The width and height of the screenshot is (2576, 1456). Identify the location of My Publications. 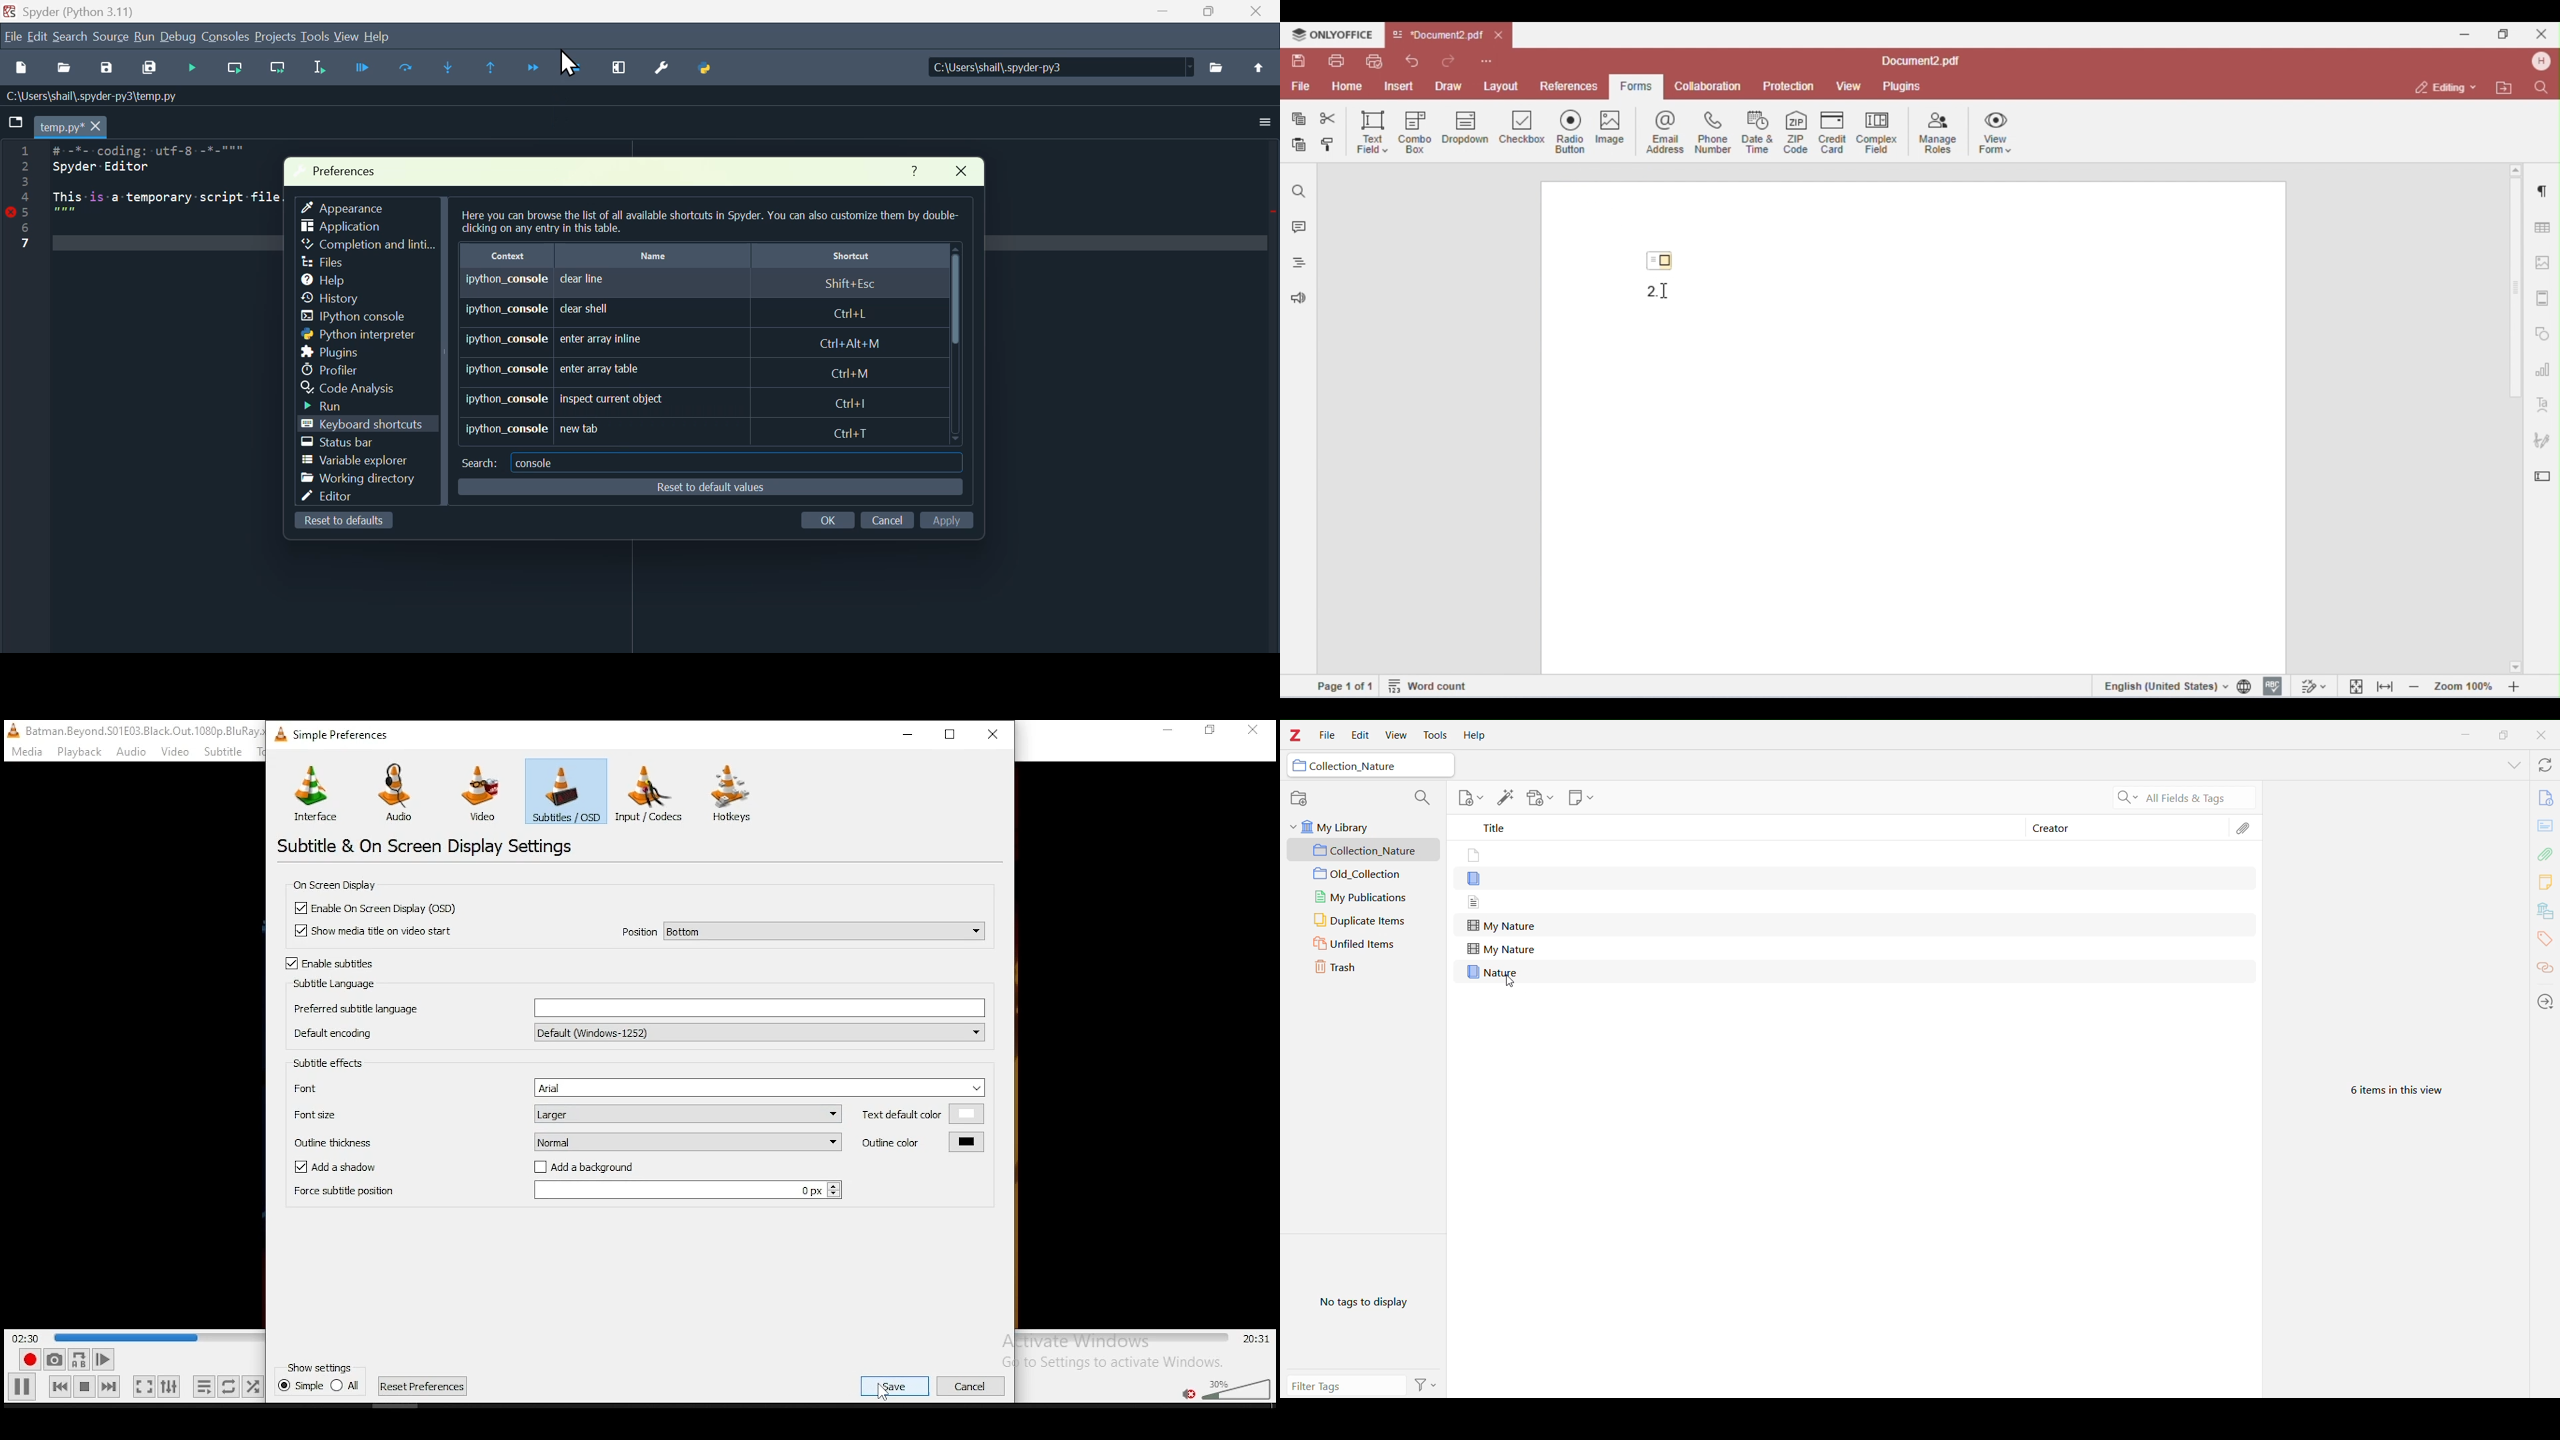
(1363, 899).